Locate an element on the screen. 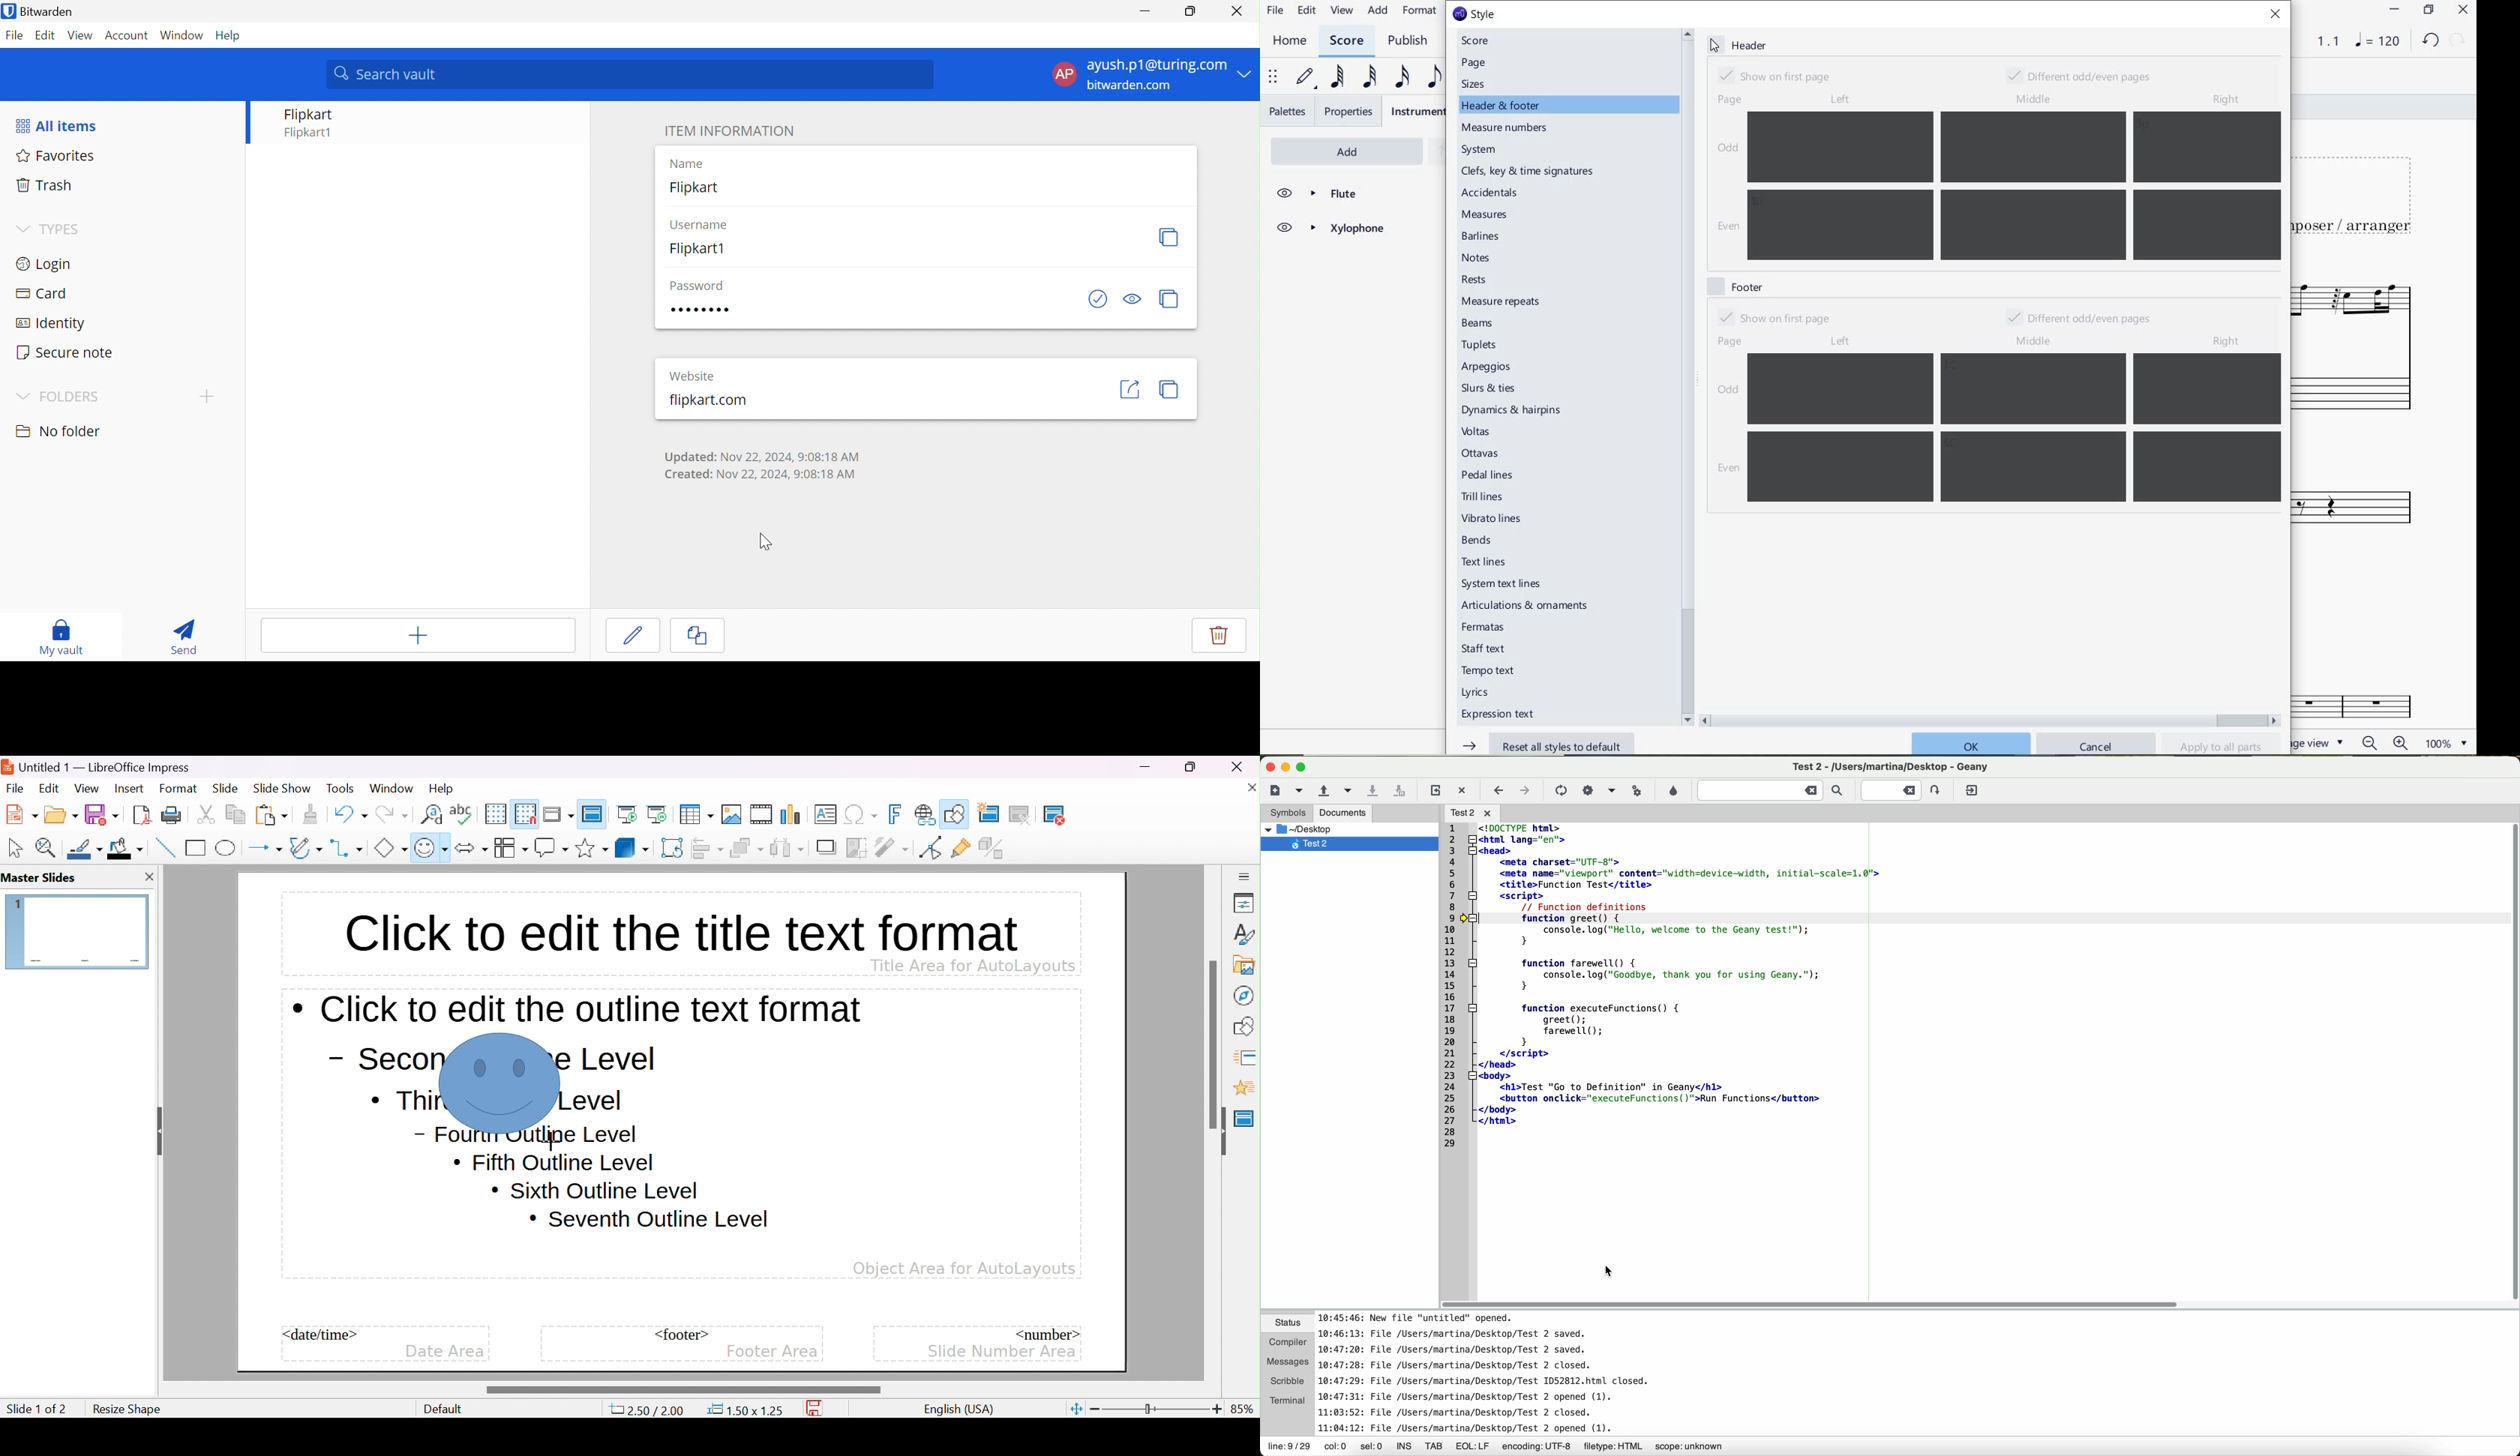 The width and height of the screenshot is (2520, 1456). All items is located at coordinates (58, 125).